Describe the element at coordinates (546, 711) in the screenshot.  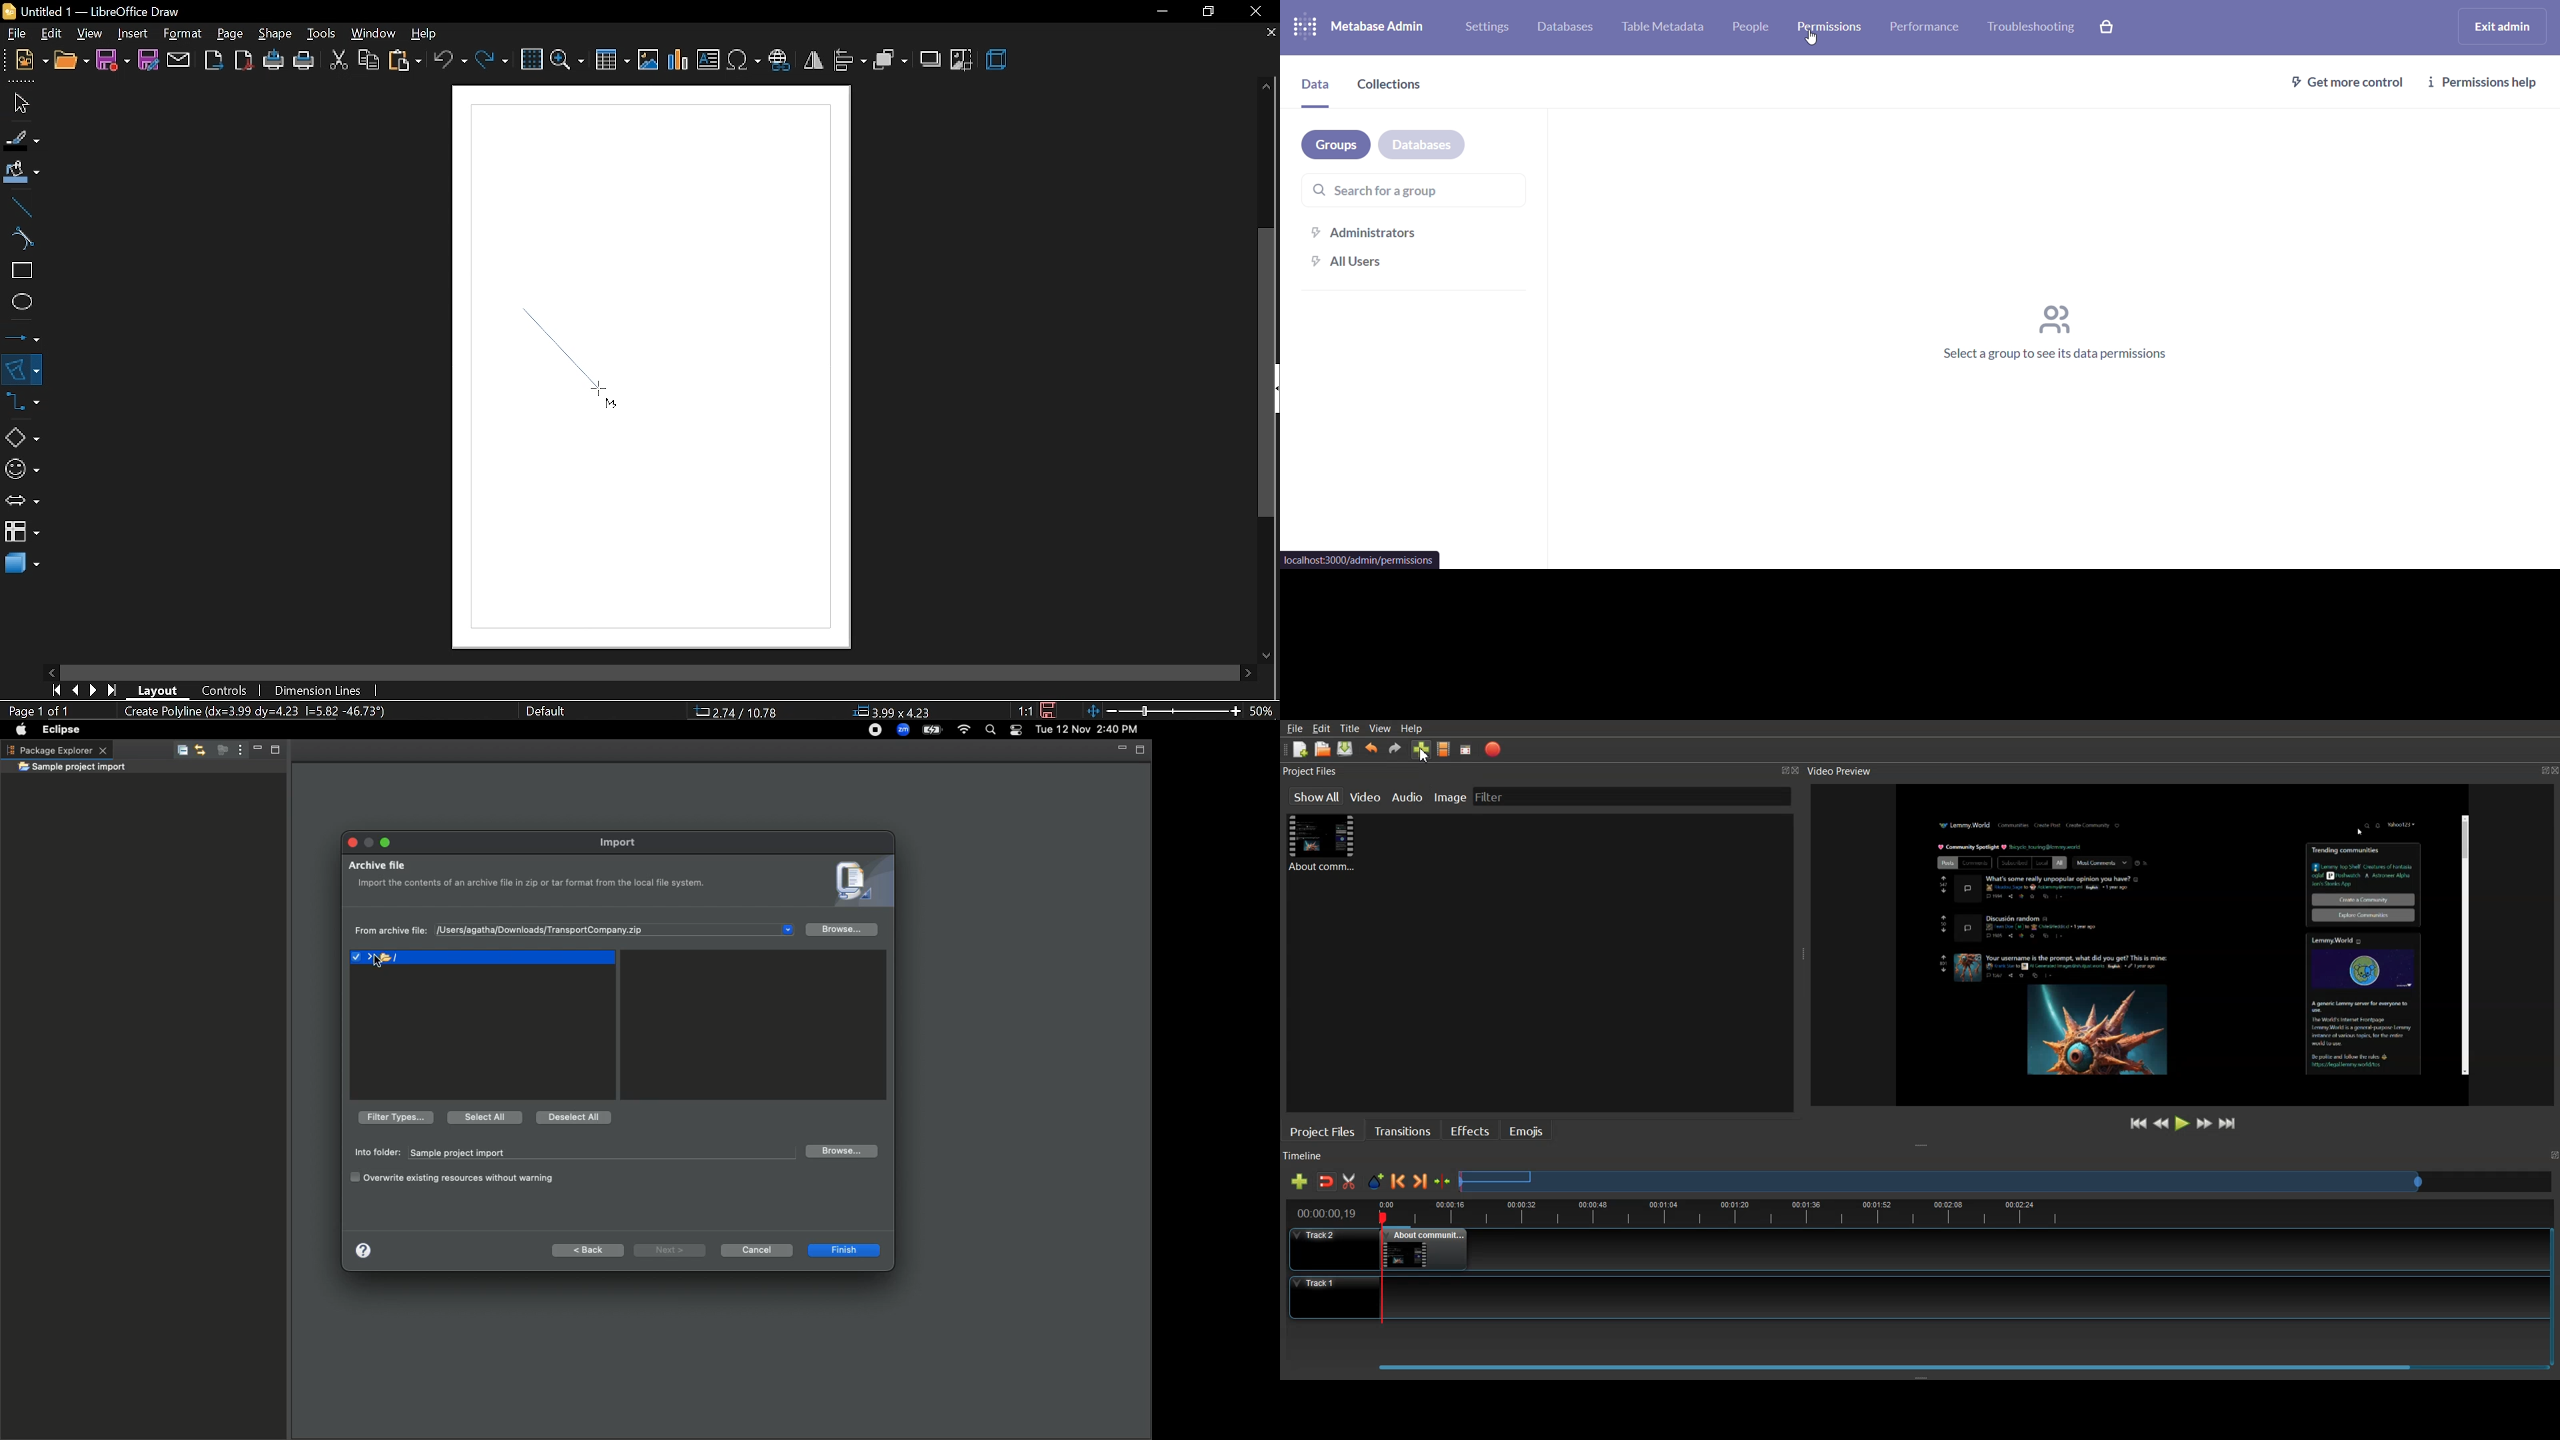
I see `page style` at that location.